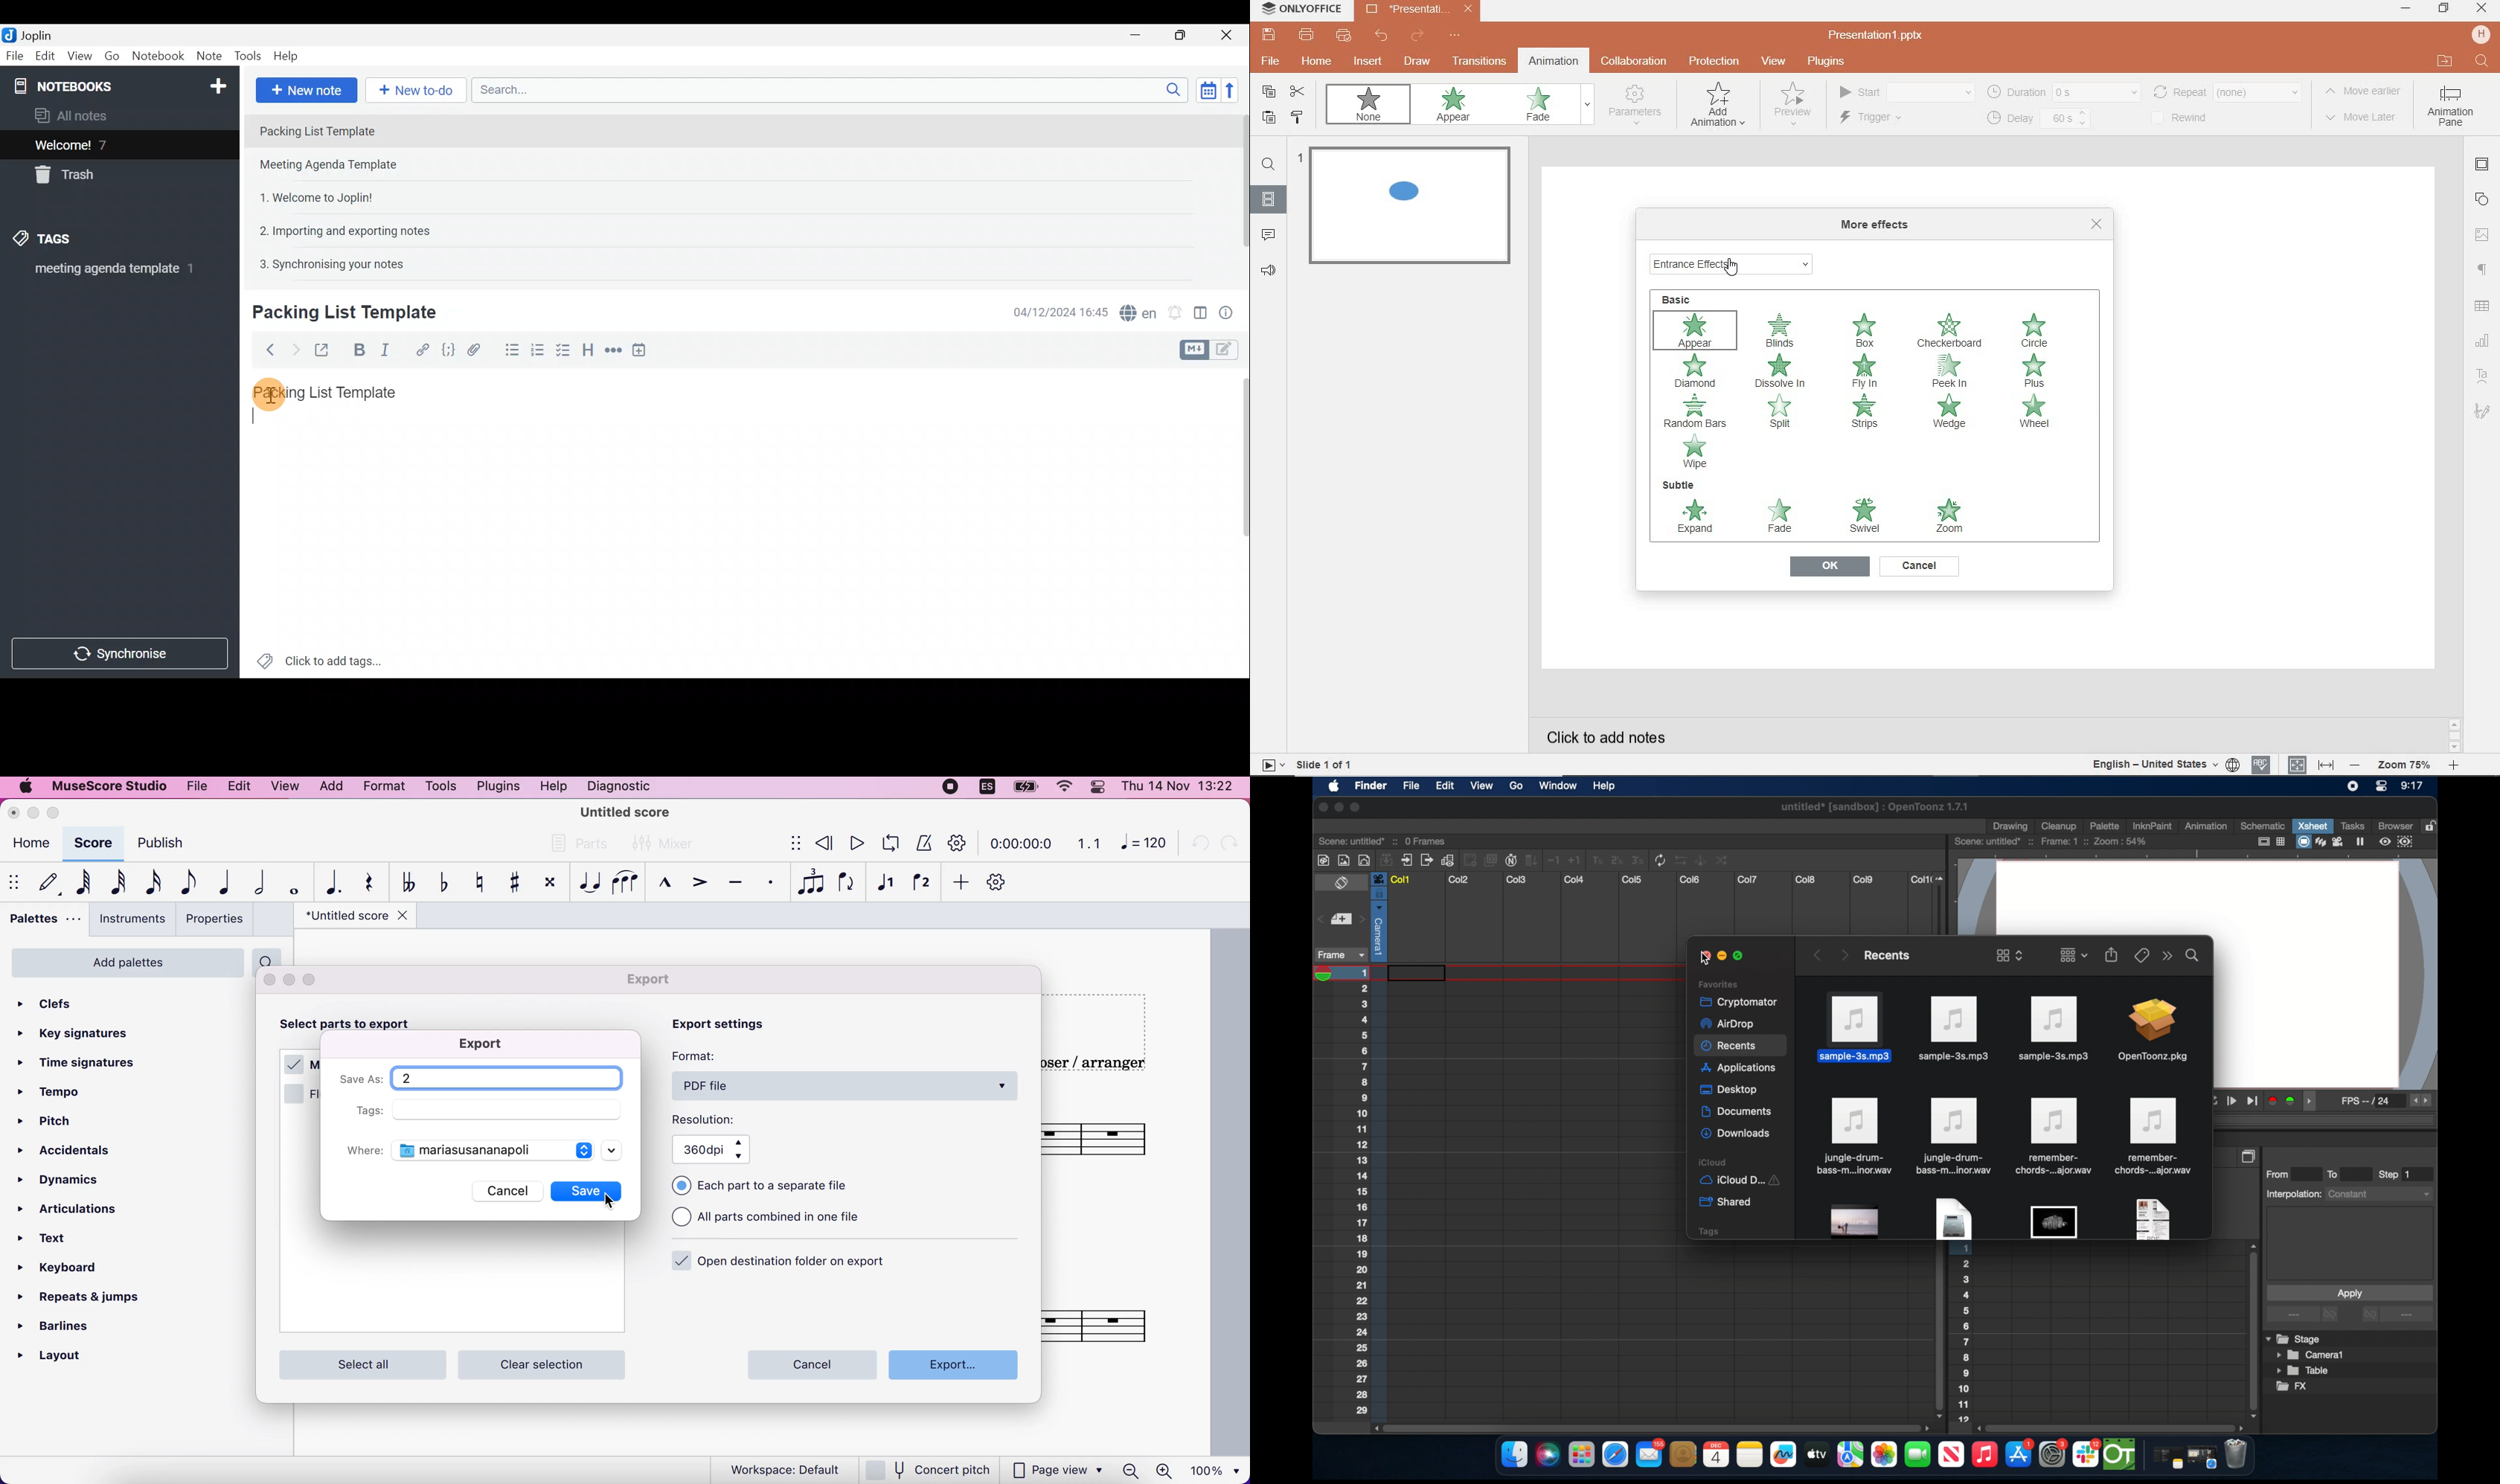  Describe the element at coordinates (1238, 190) in the screenshot. I see `Scroll bar` at that location.